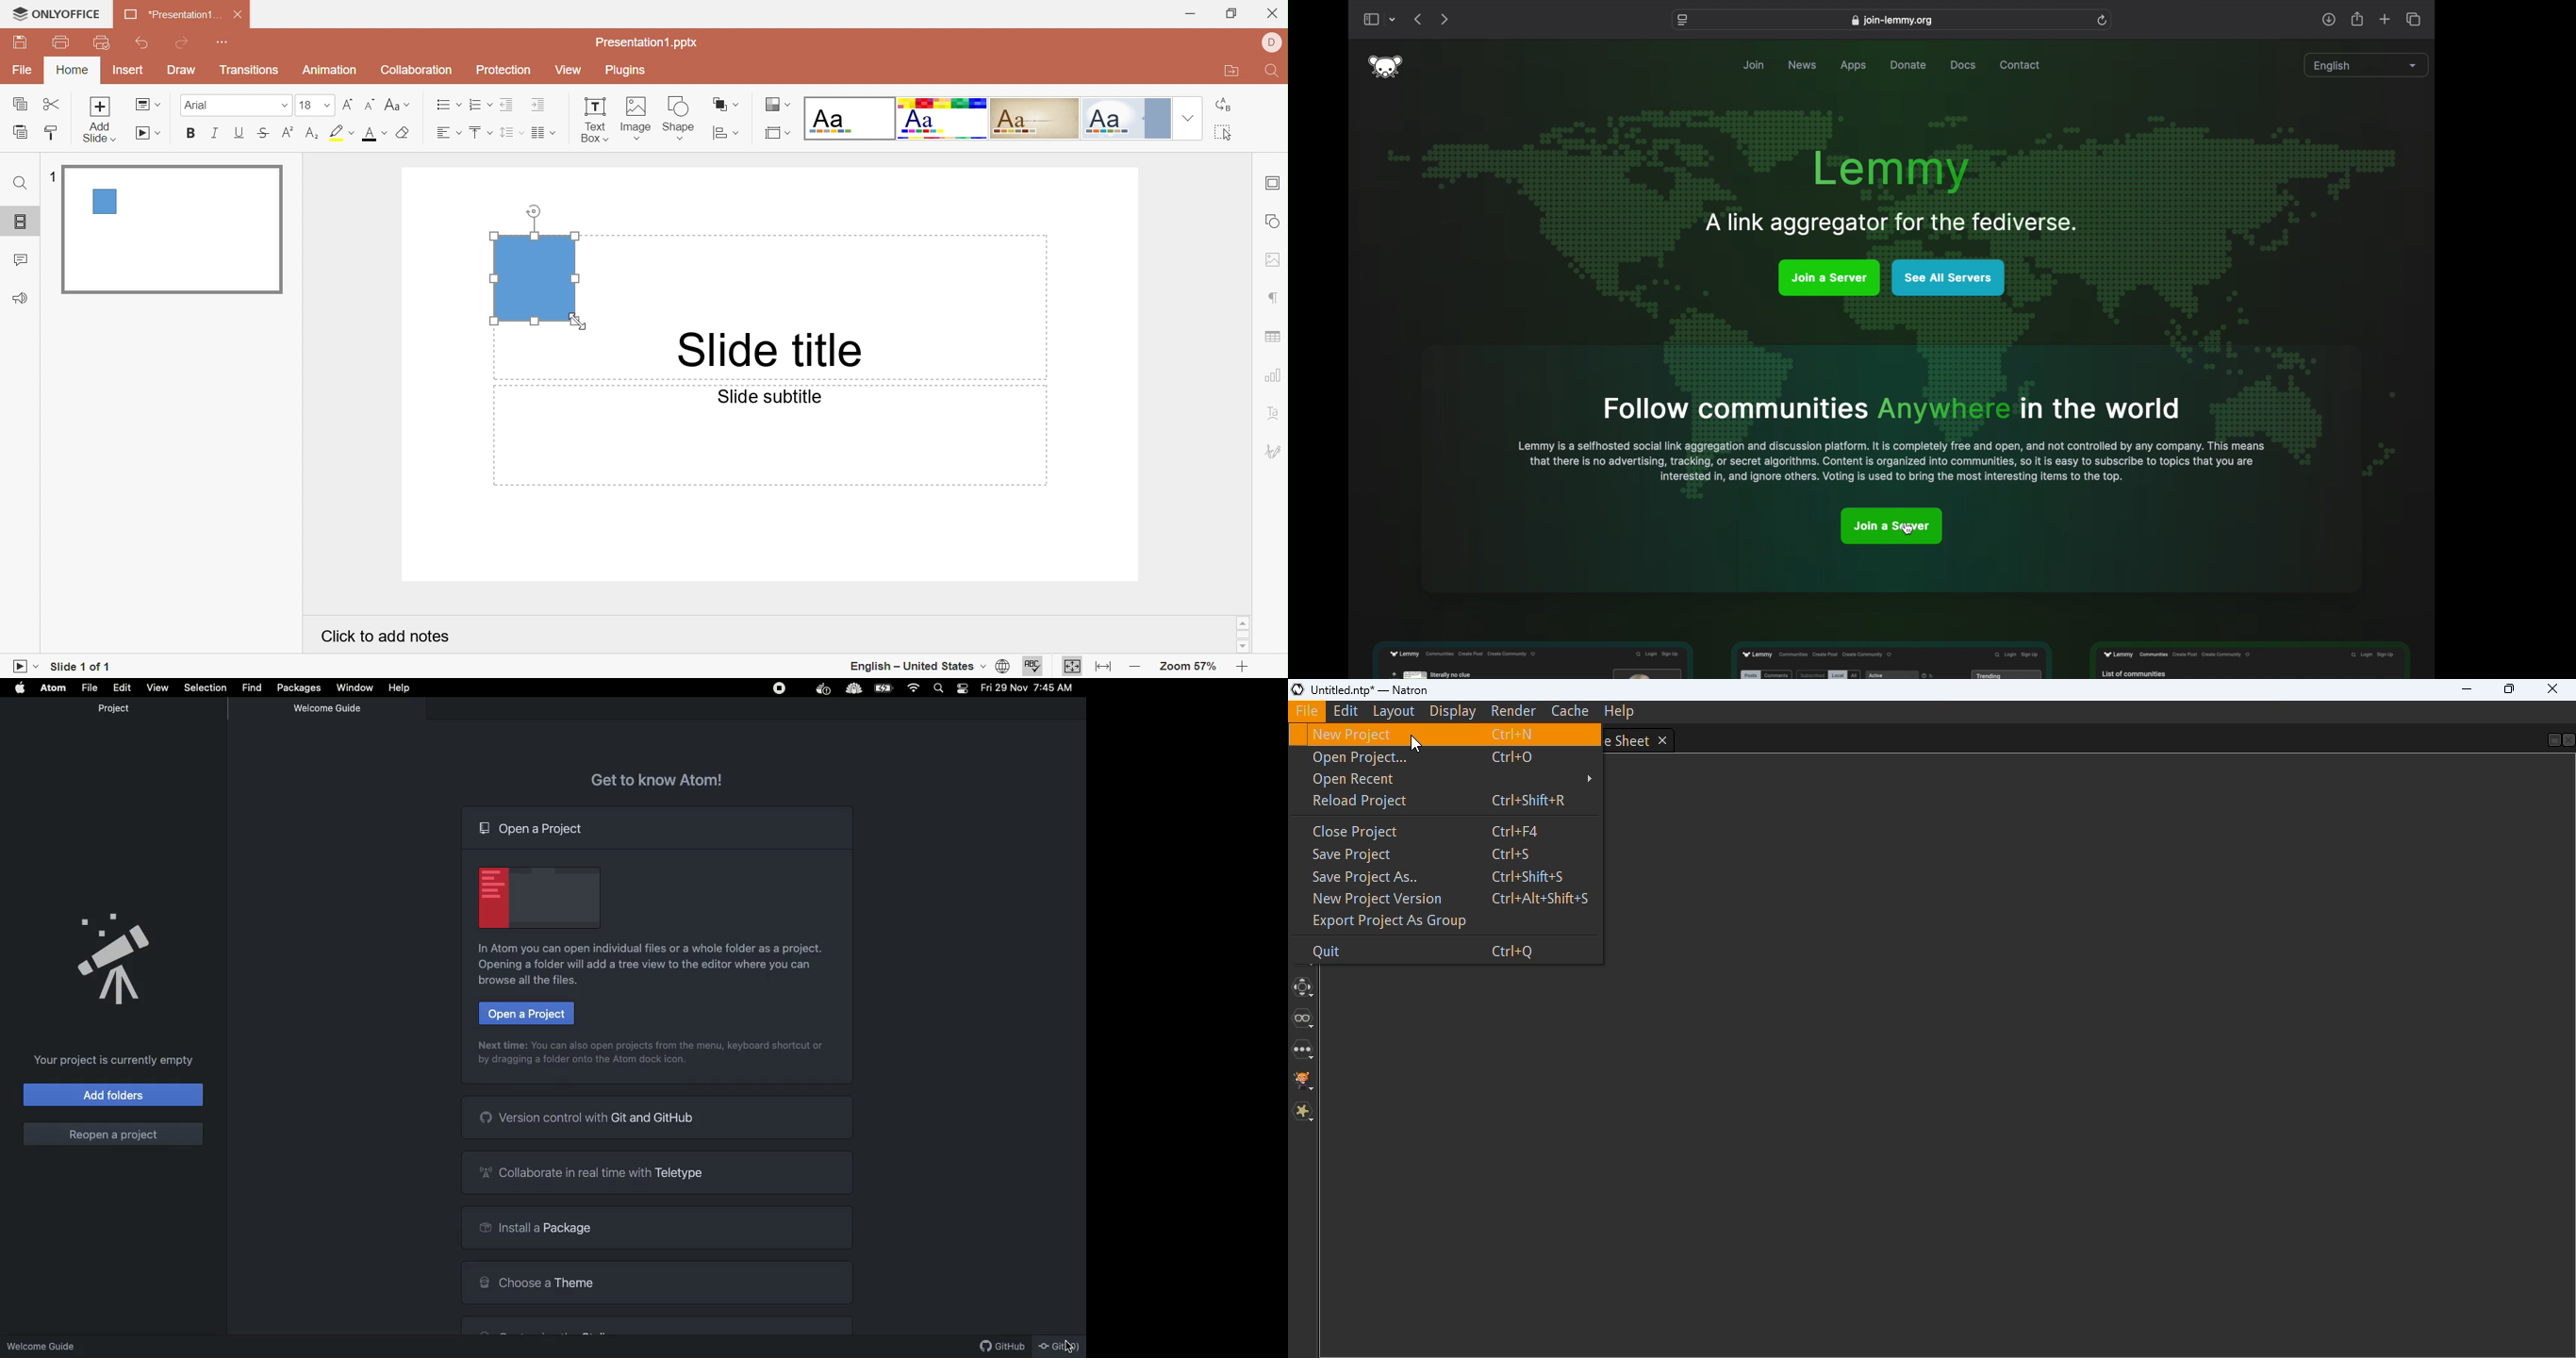  I want to click on Paragraph settings, so click(1277, 299).